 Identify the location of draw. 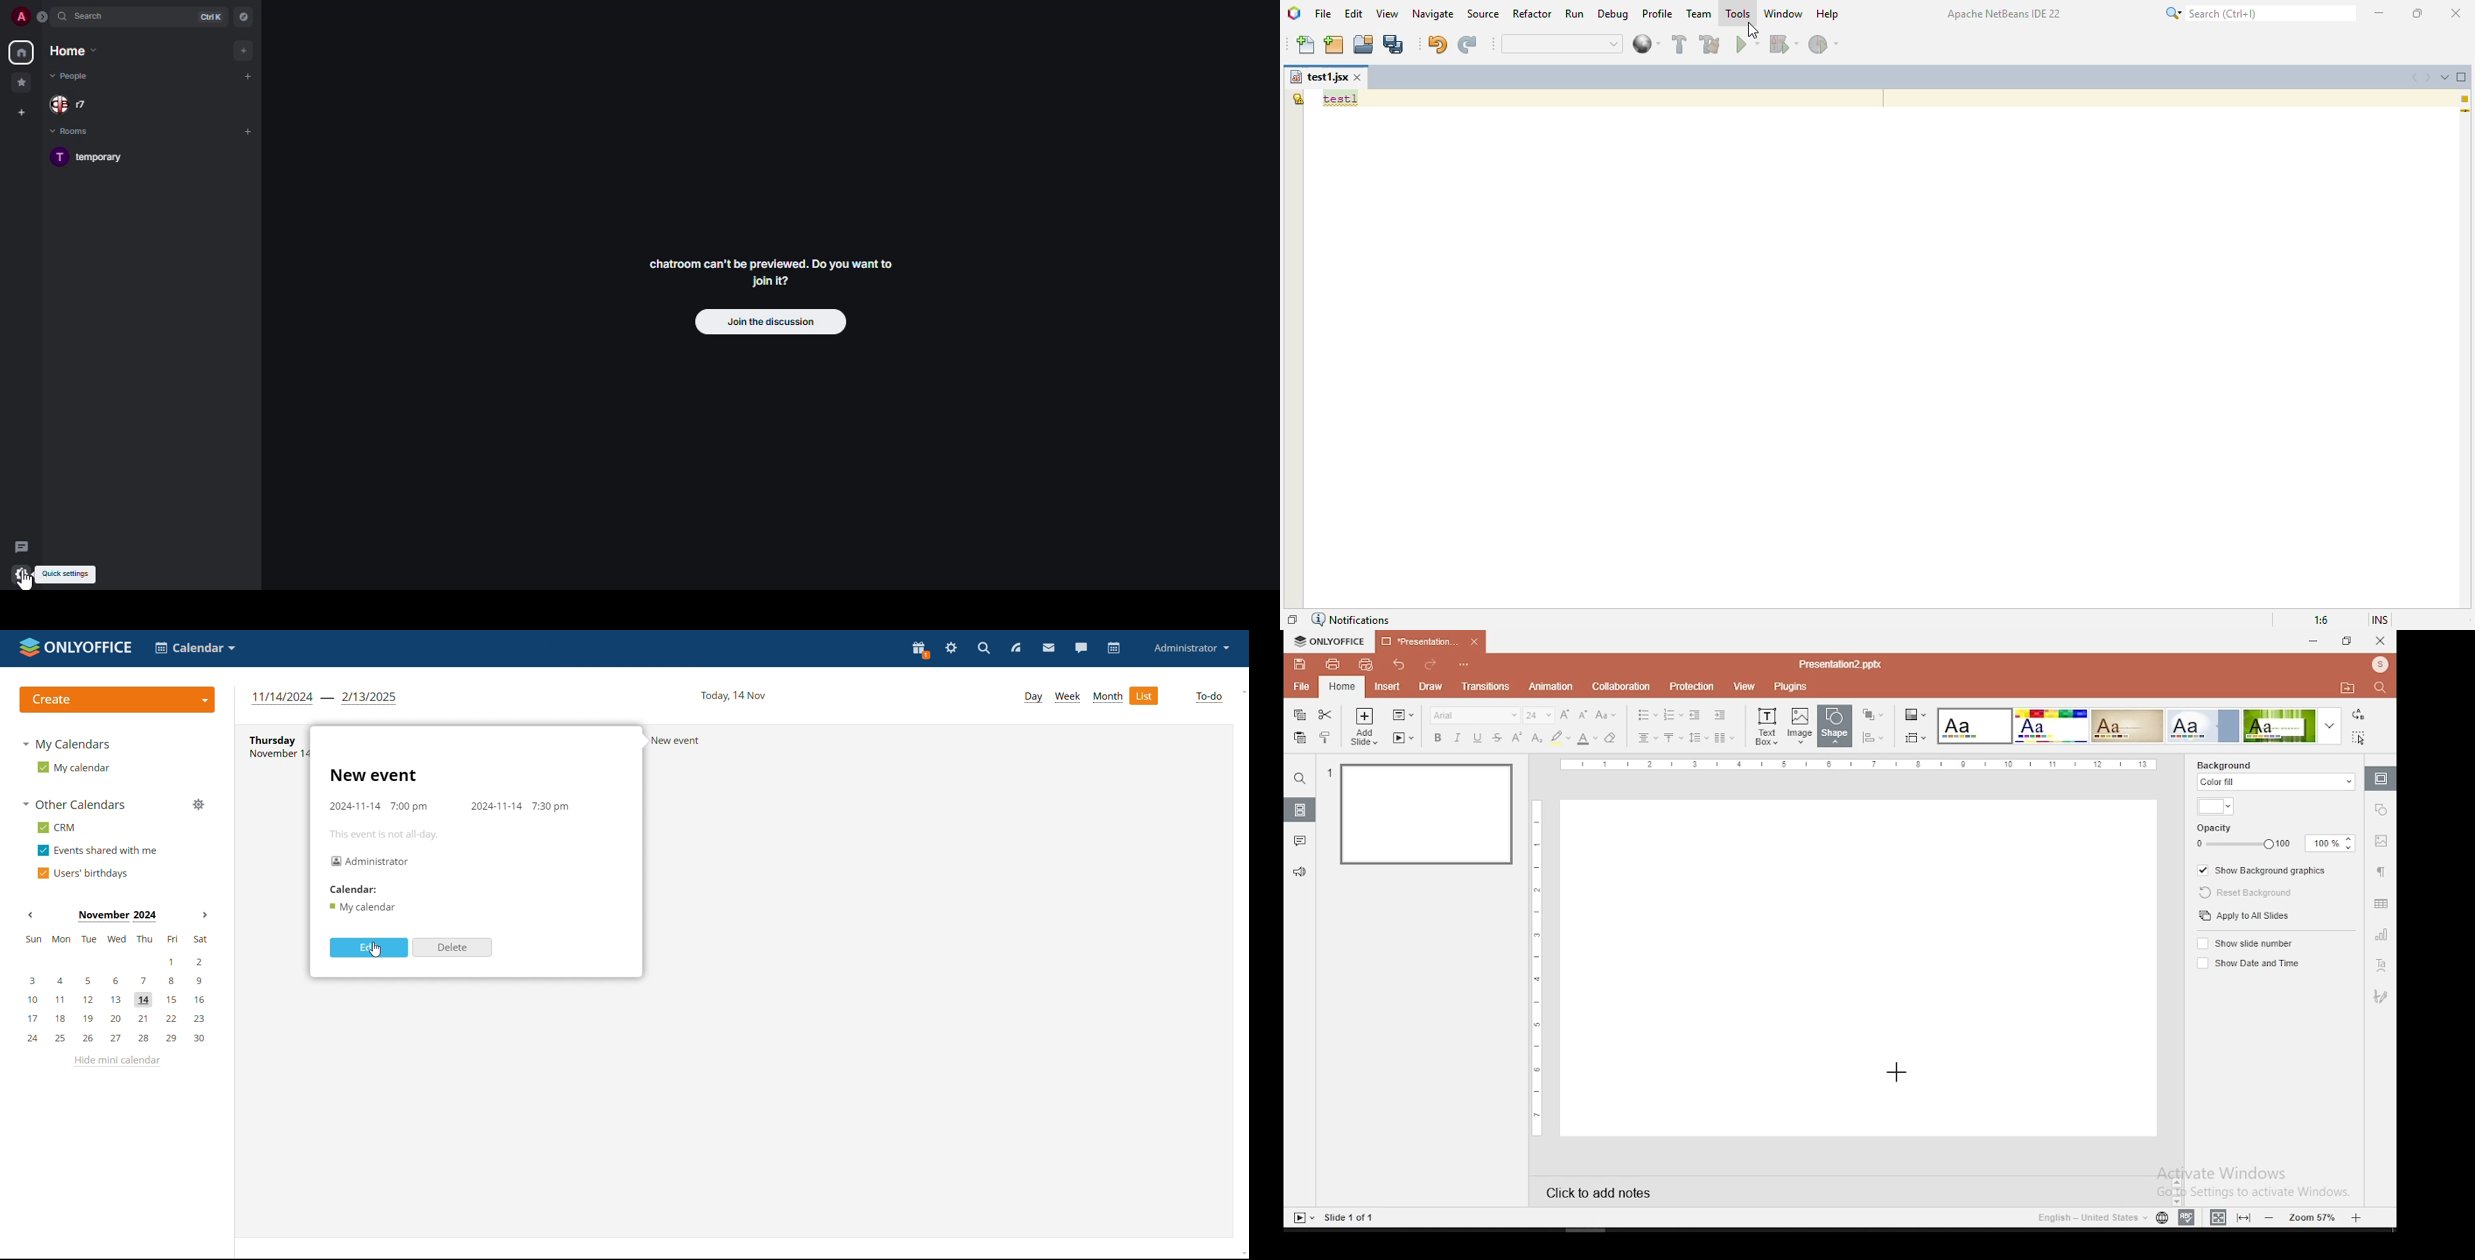
(1431, 687).